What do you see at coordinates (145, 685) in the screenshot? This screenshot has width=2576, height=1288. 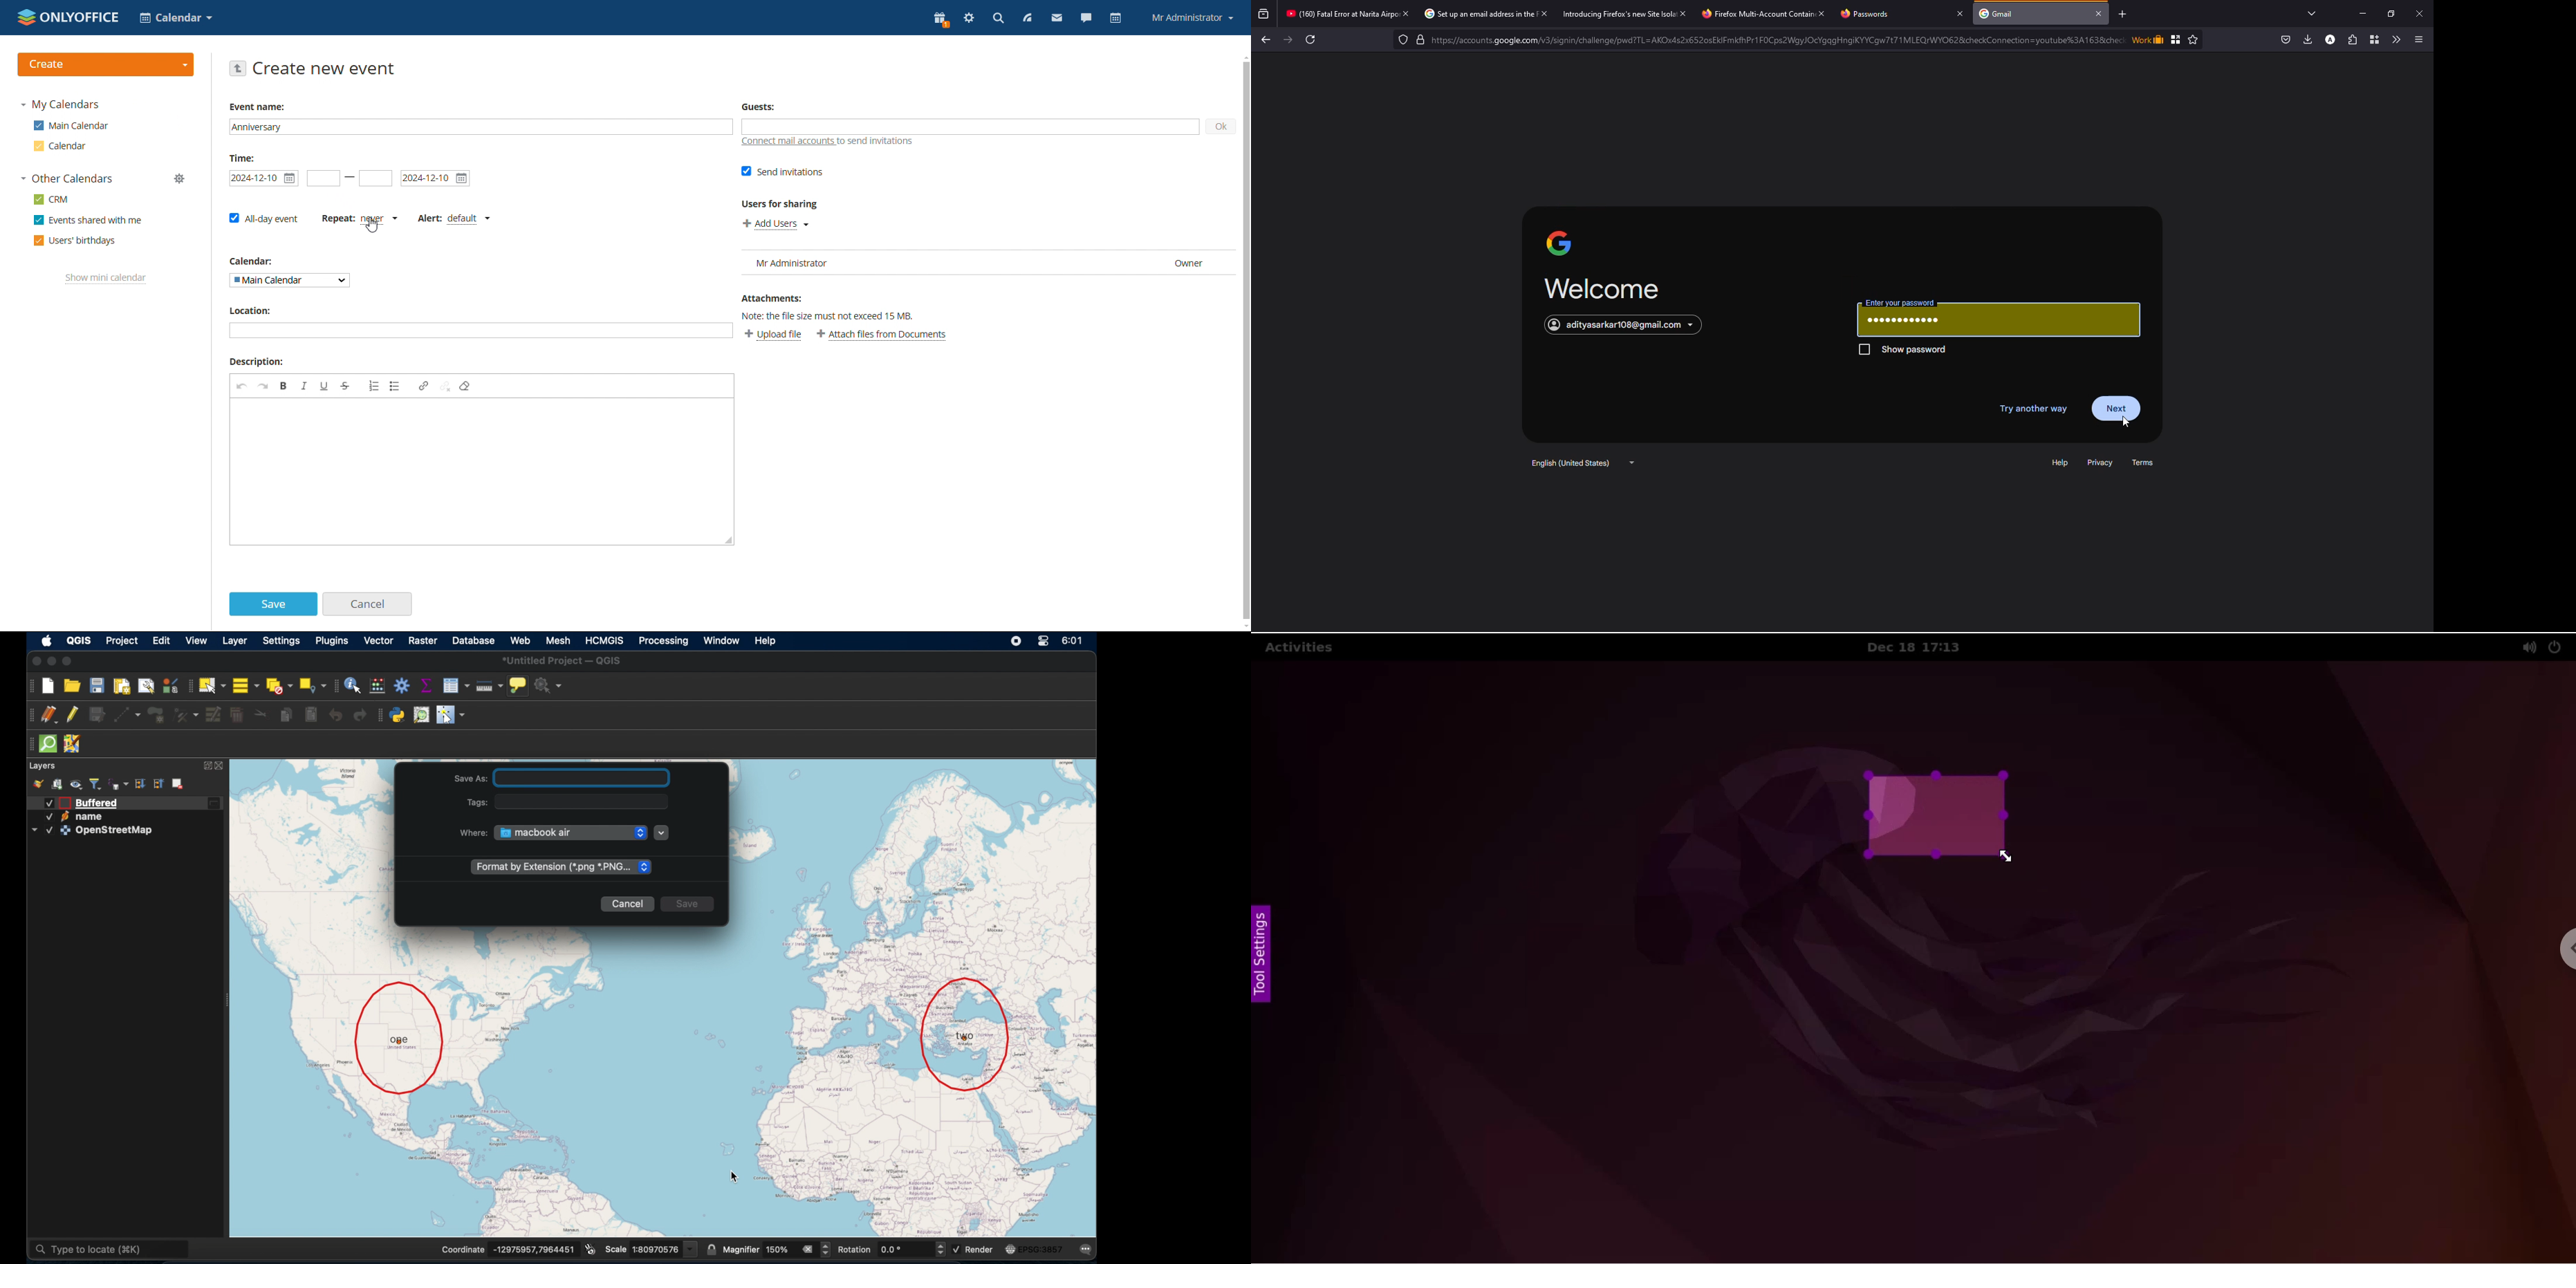 I see `show layout manager` at bounding box center [145, 685].